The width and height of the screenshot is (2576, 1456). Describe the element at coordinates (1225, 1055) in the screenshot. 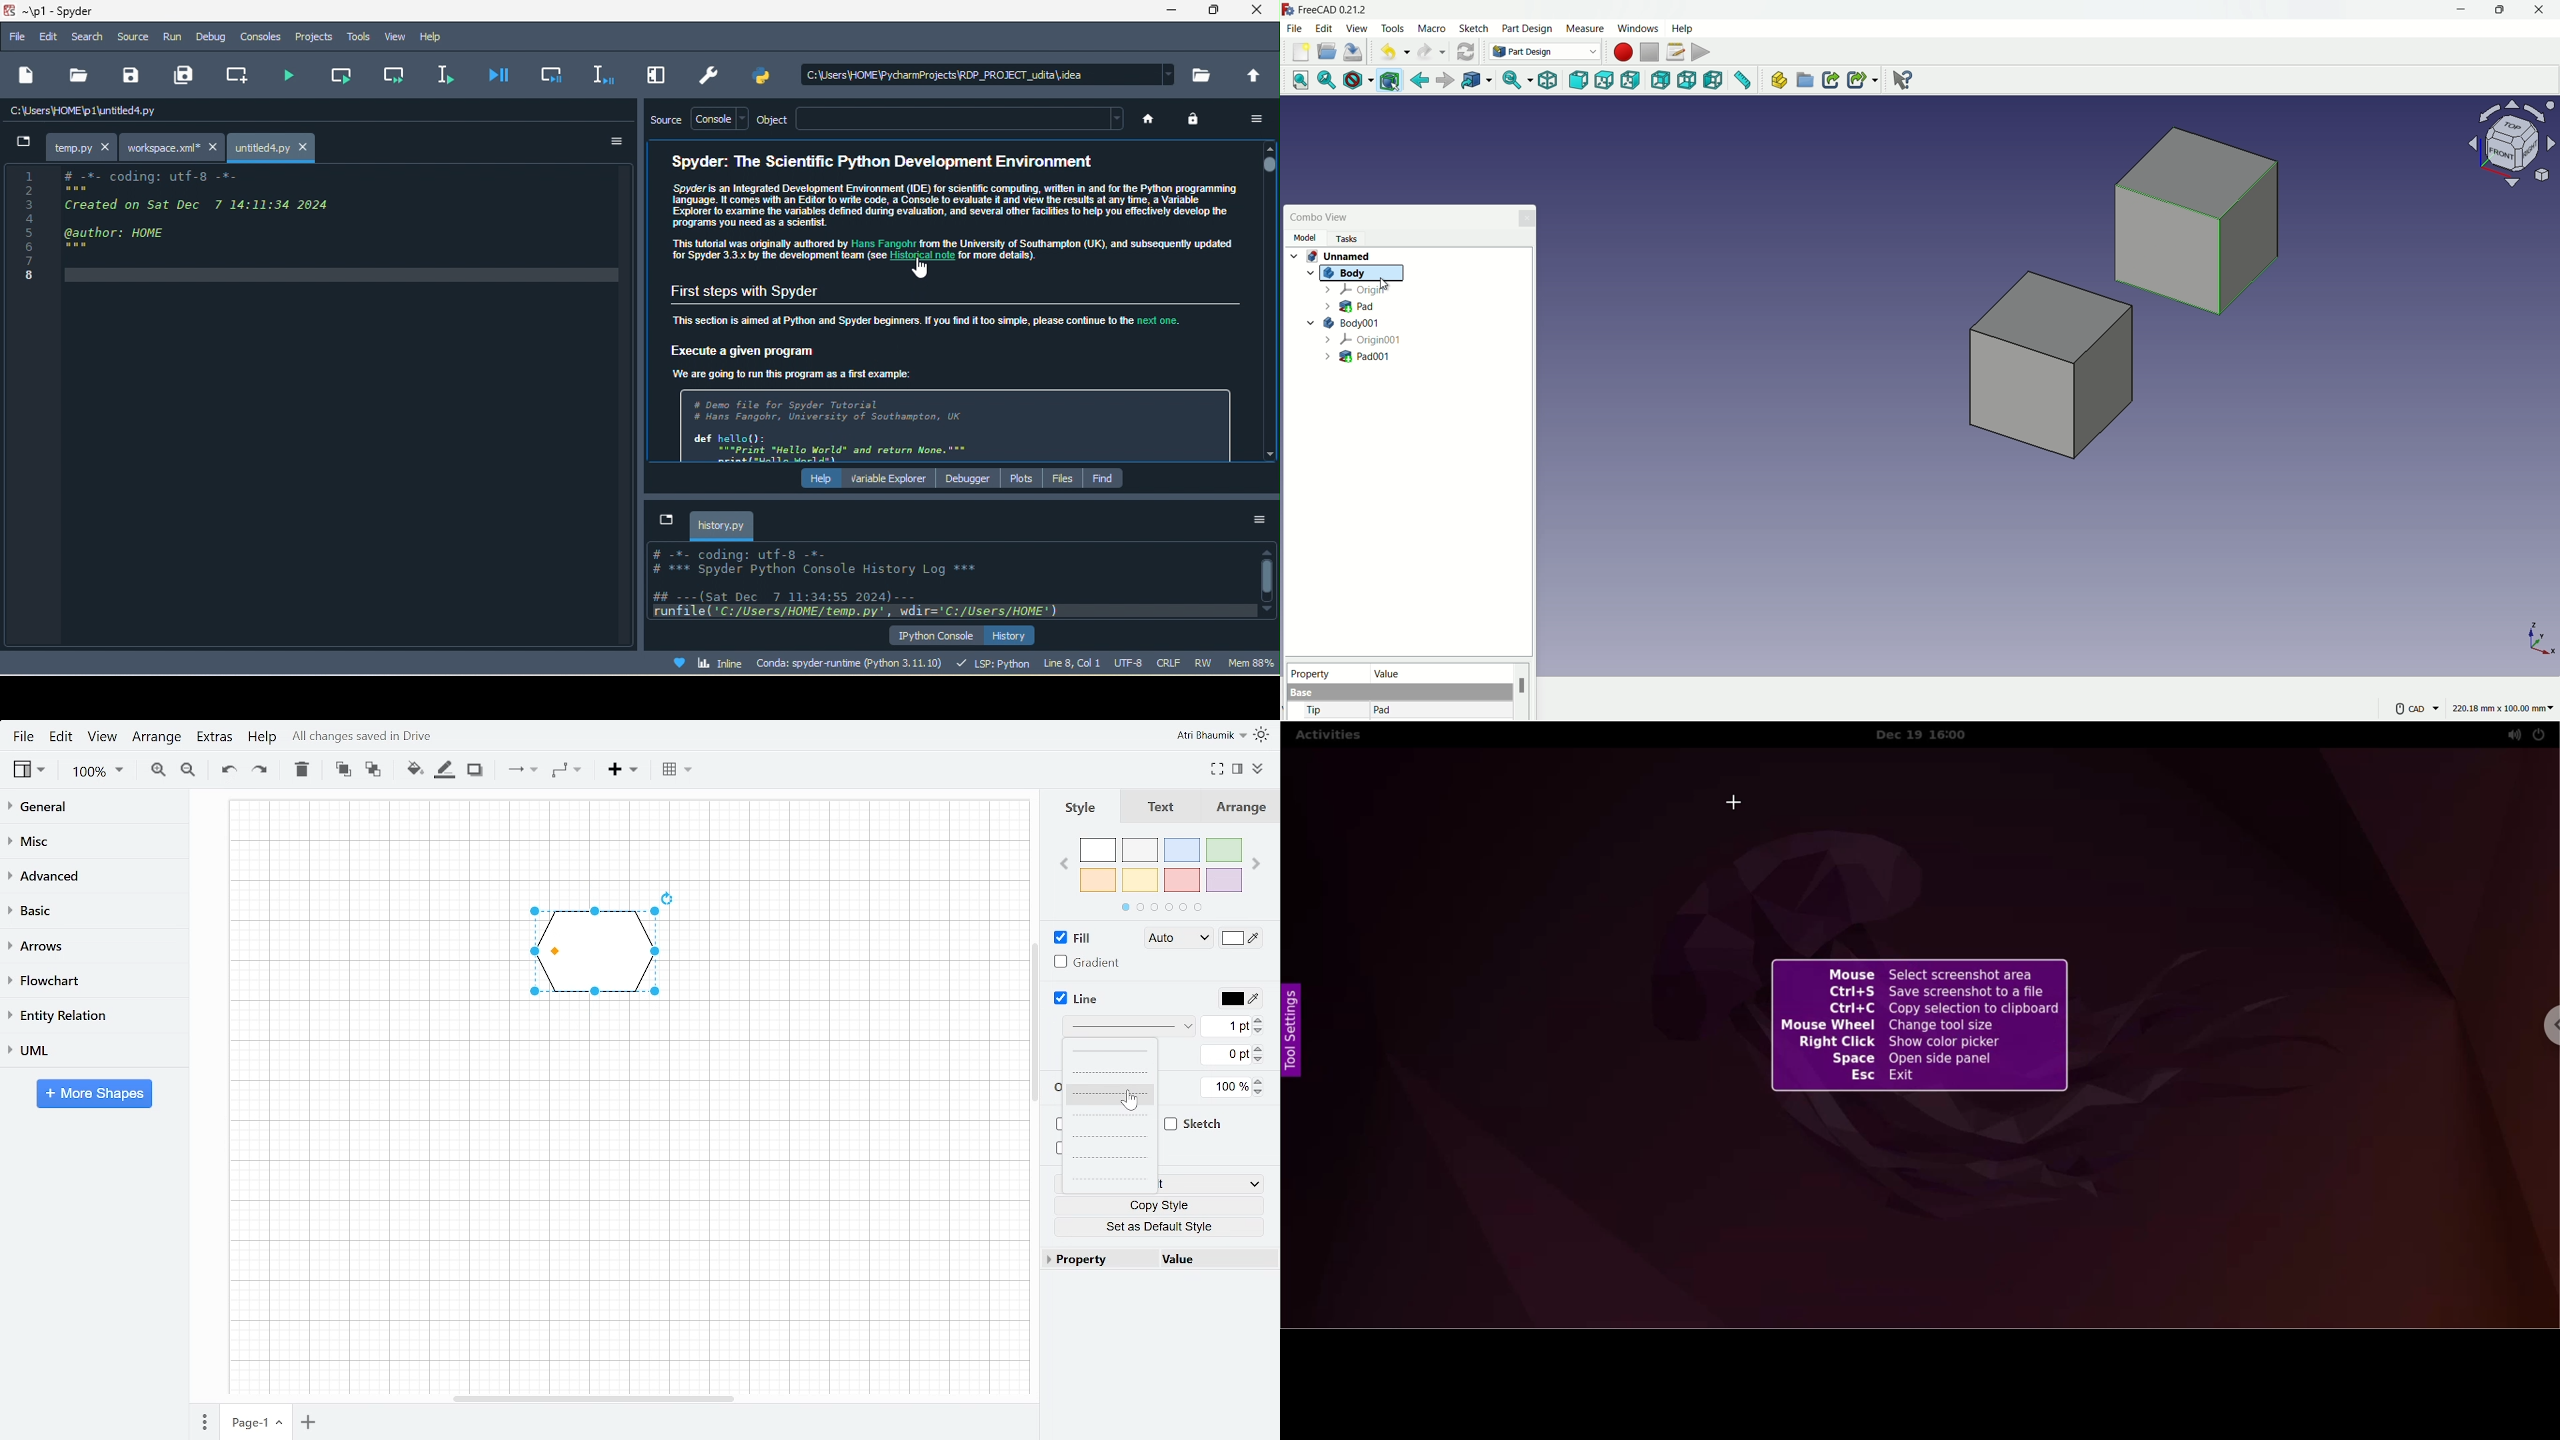

I see `Current line perimeter` at that location.